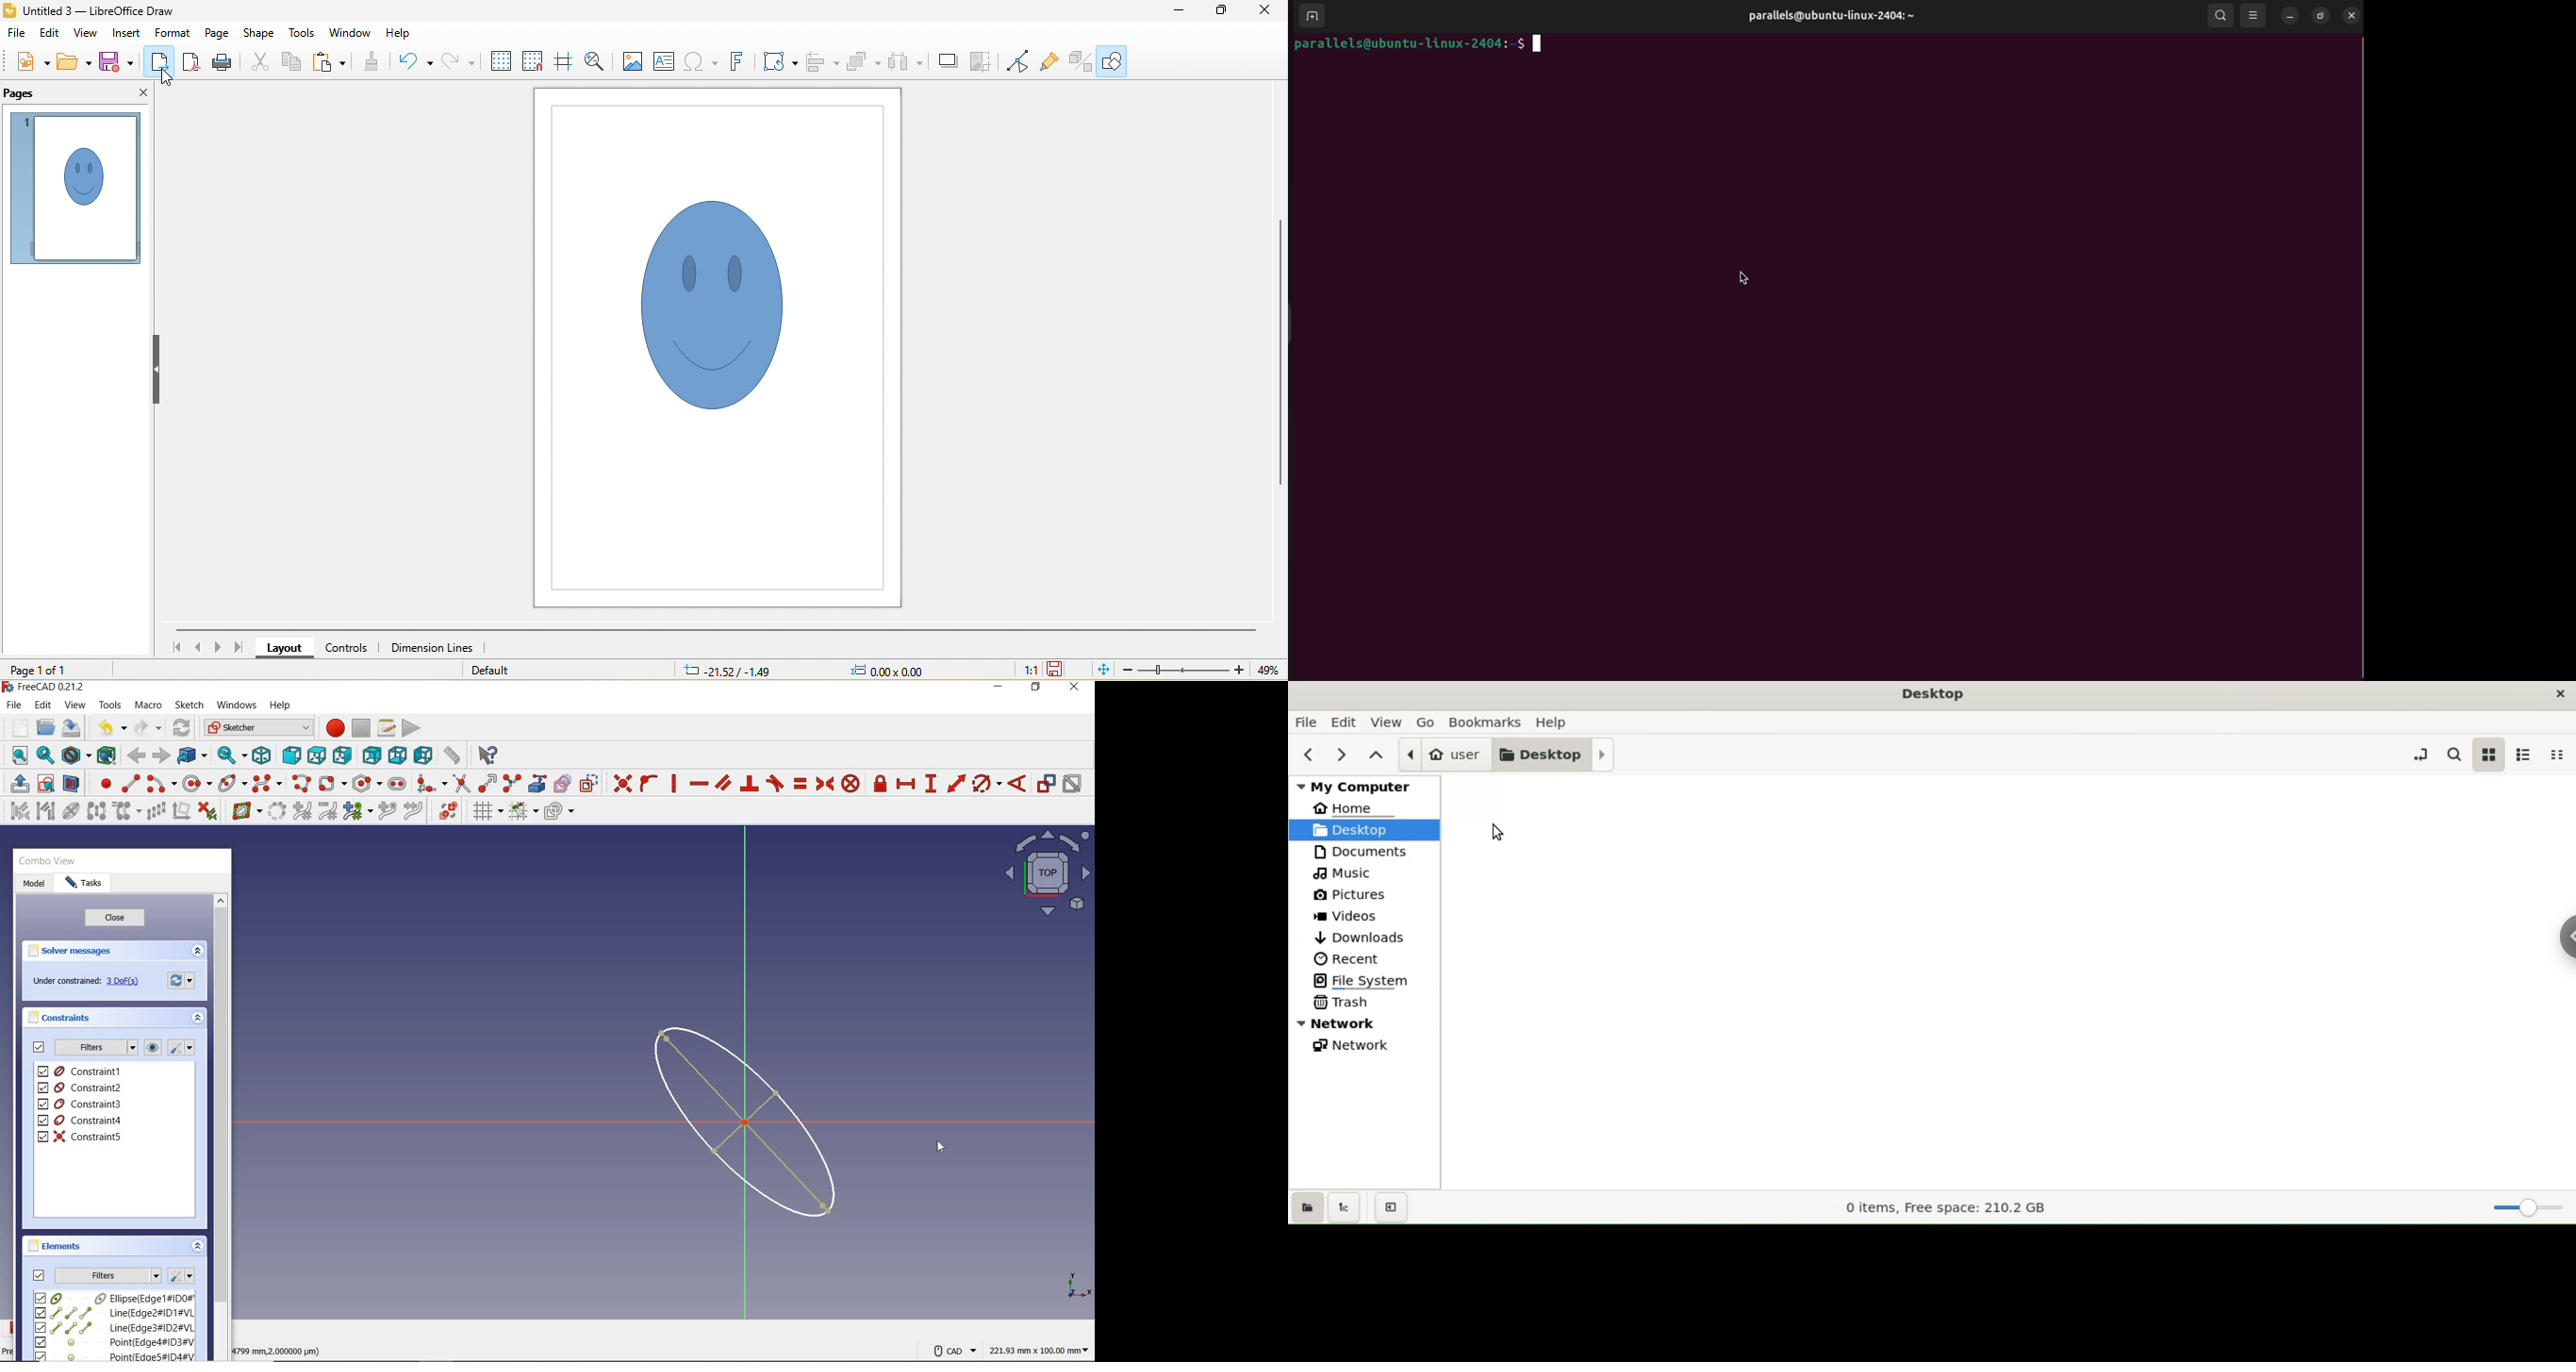 This screenshot has height=1372, width=2576. What do you see at coordinates (822, 64) in the screenshot?
I see `align objects` at bounding box center [822, 64].